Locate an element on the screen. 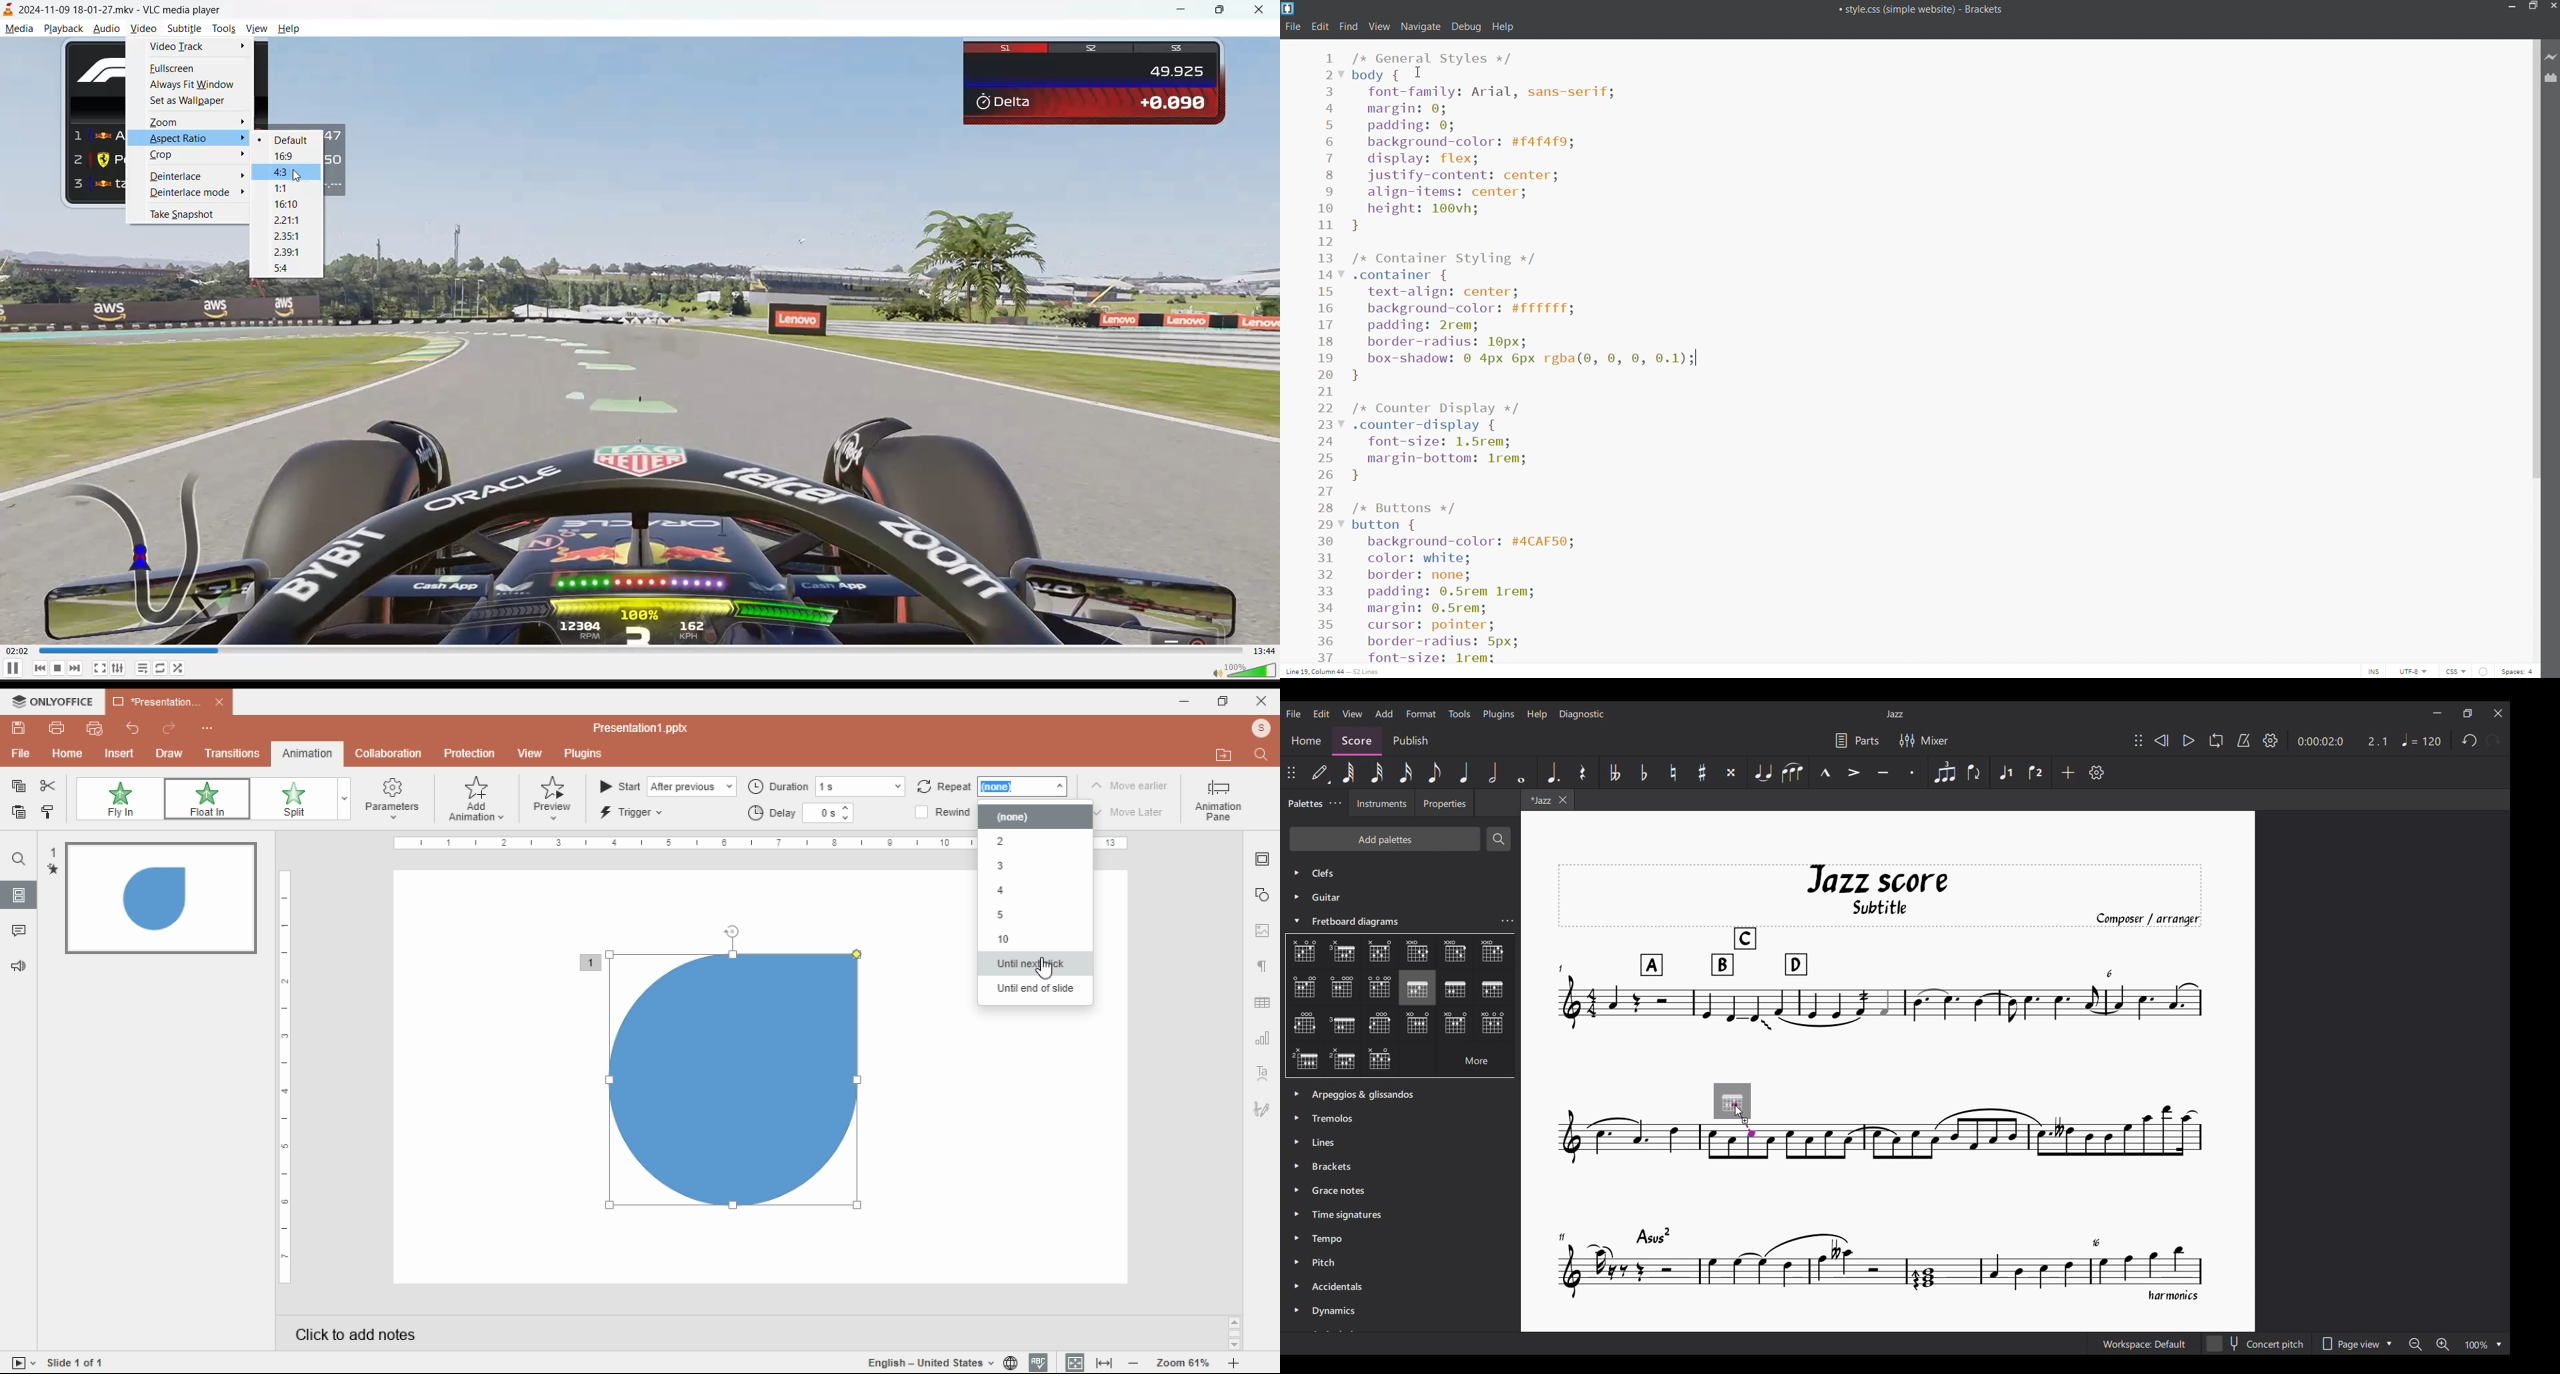  file is located at coordinates (1295, 27).